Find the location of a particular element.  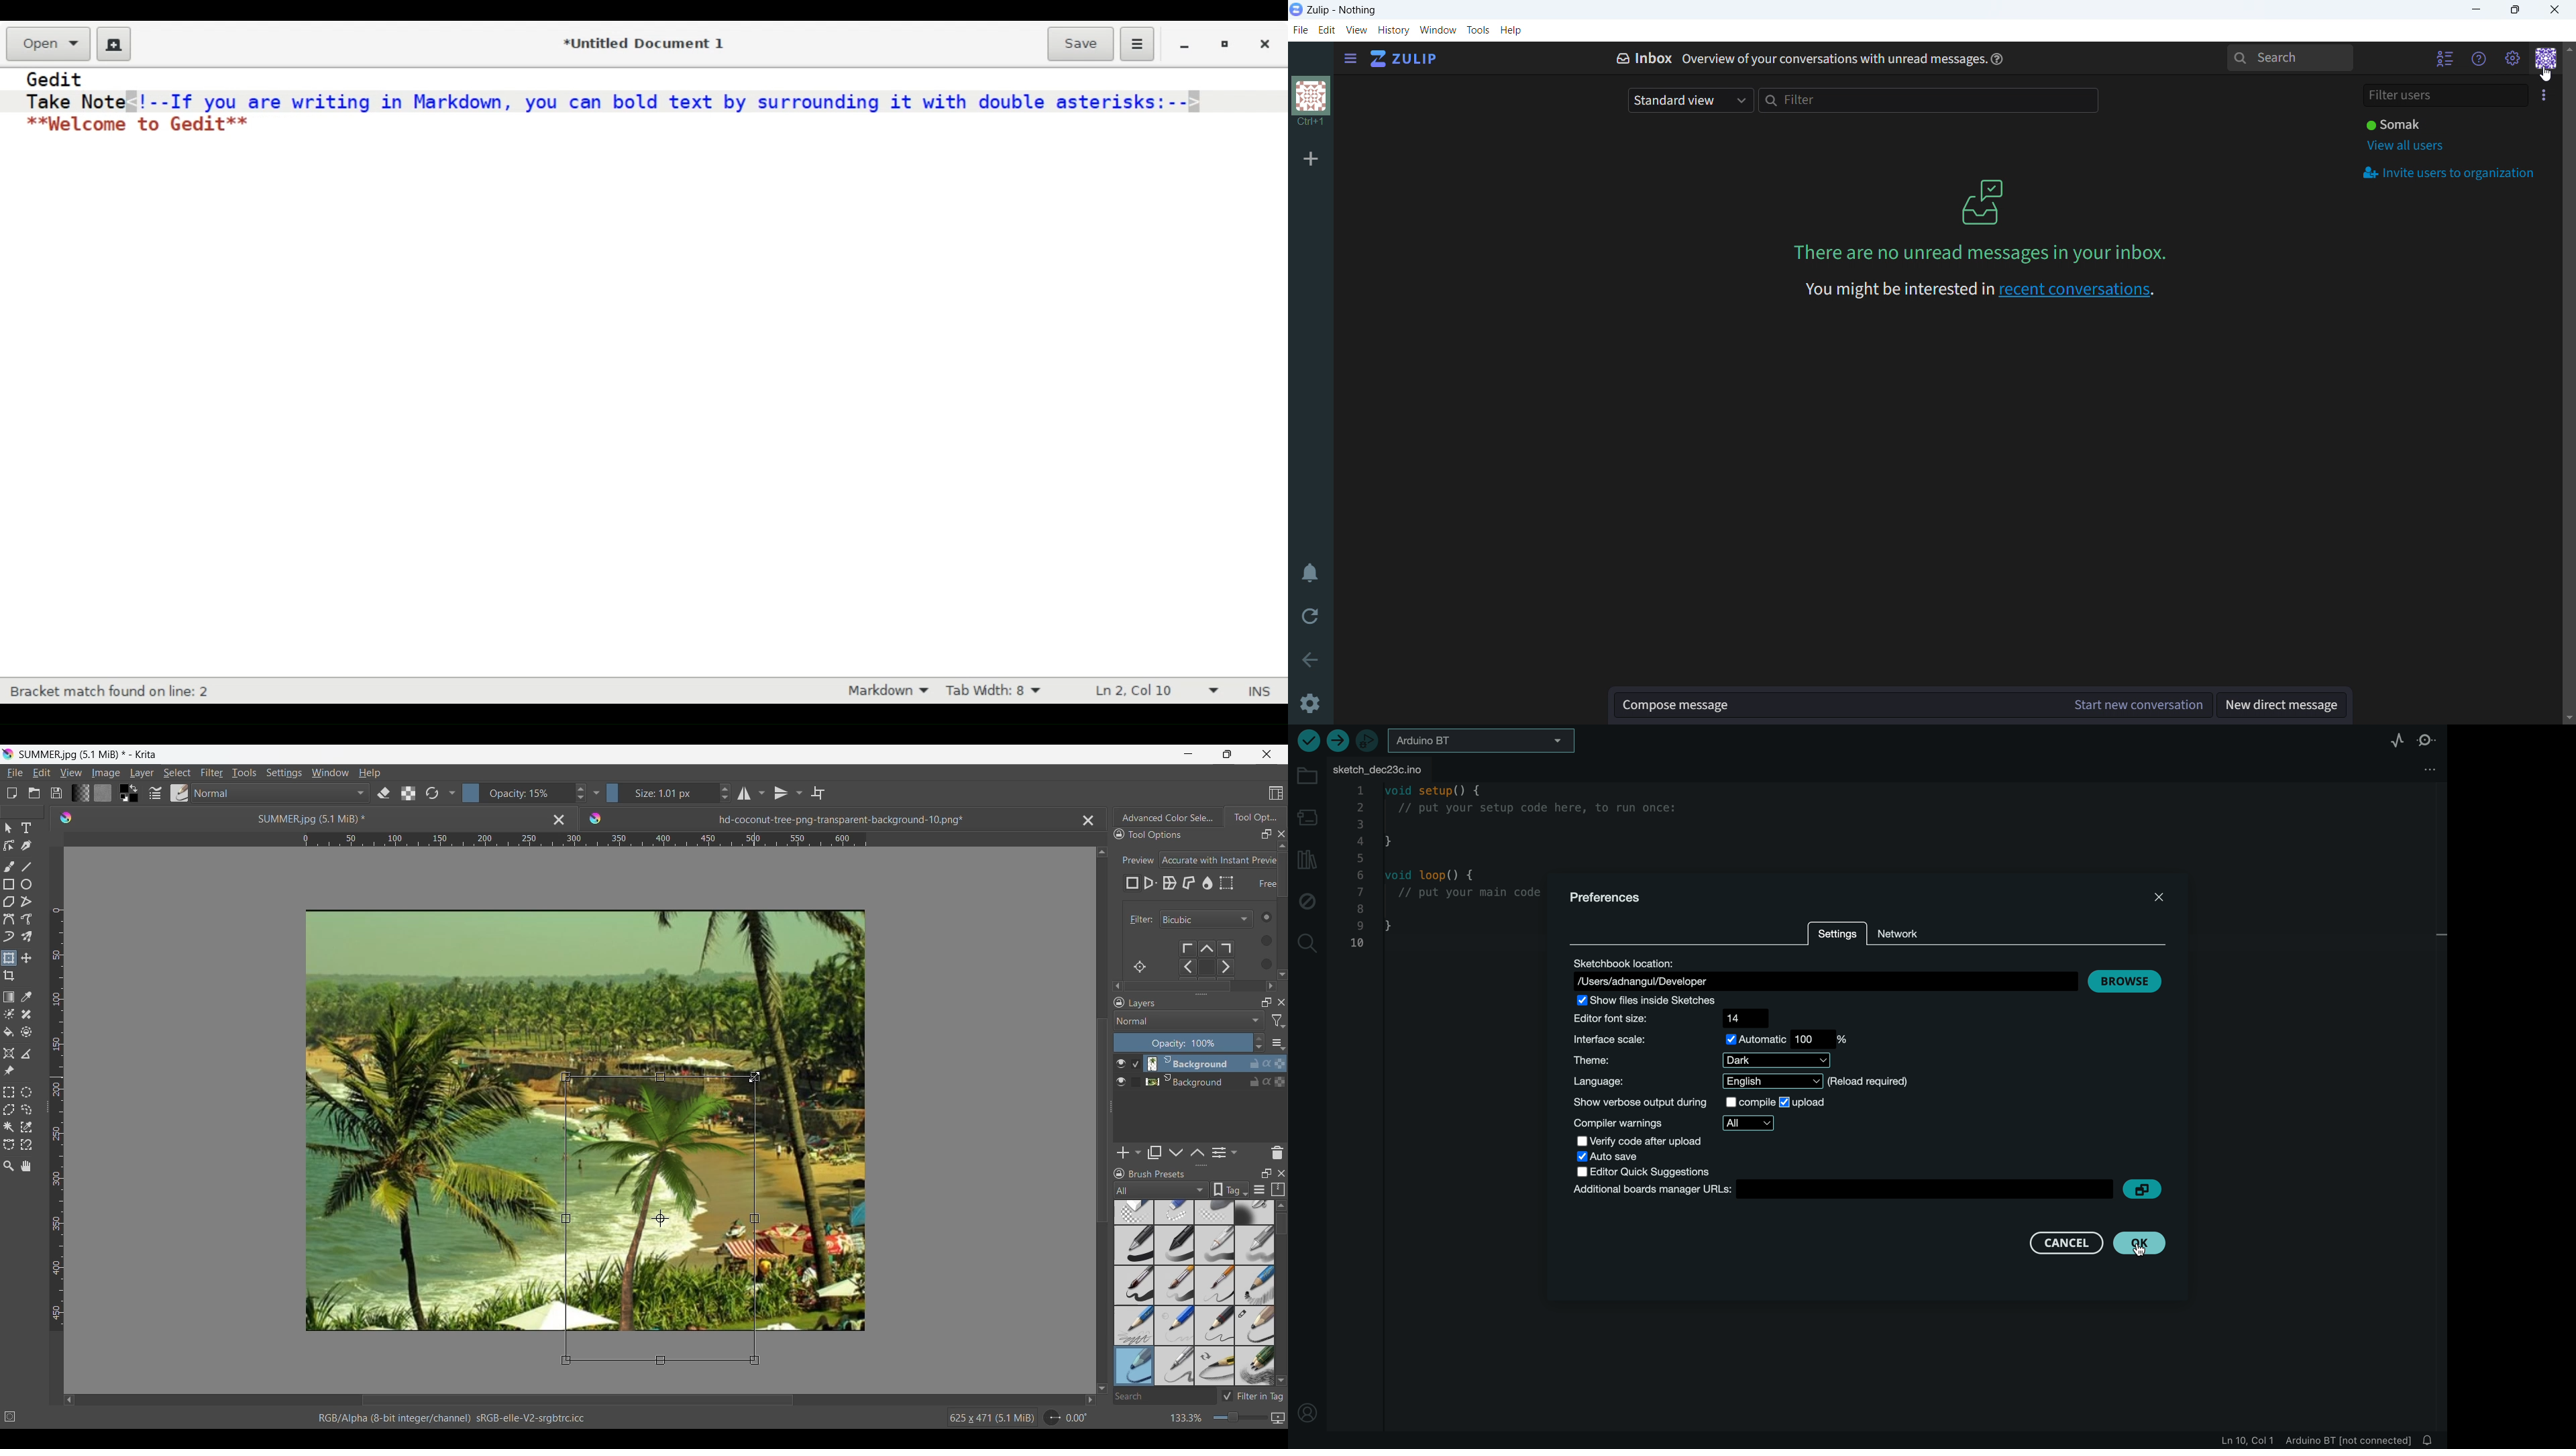

personal menu is located at coordinates (2546, 58).